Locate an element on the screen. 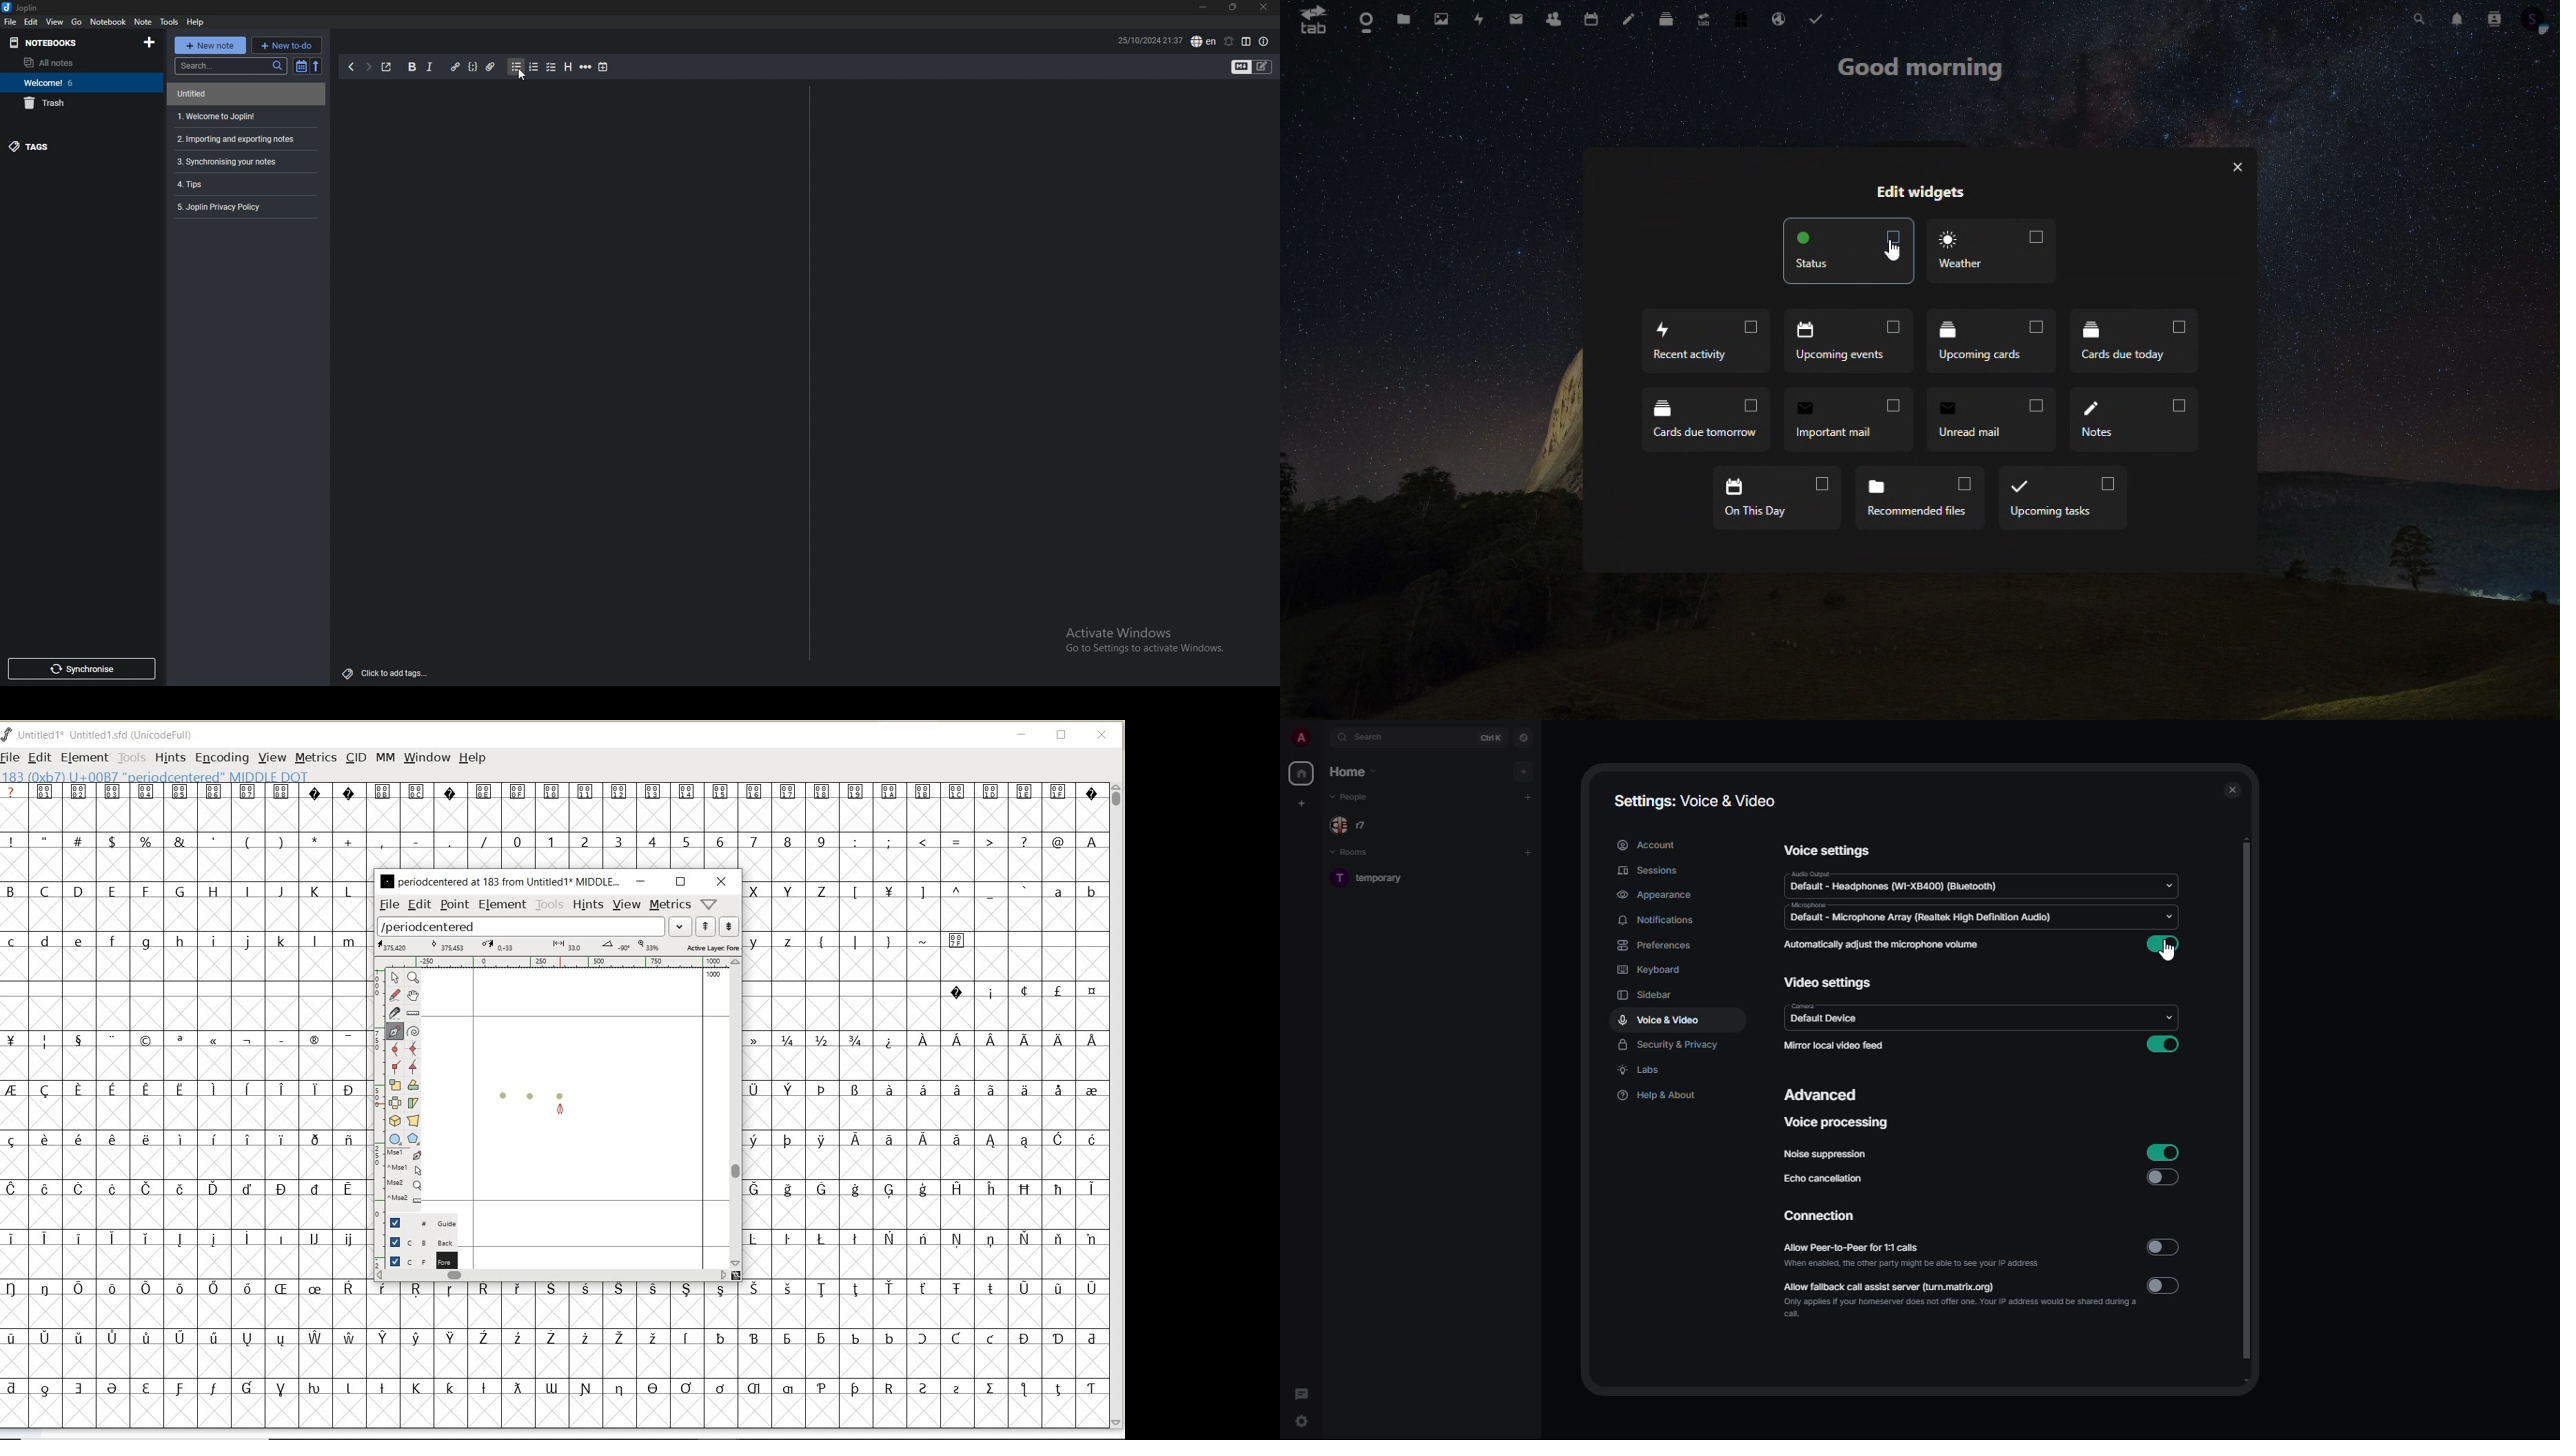 This screenshot has width=2576, height=1456. click to add tags is located at coordinates (387, 674).